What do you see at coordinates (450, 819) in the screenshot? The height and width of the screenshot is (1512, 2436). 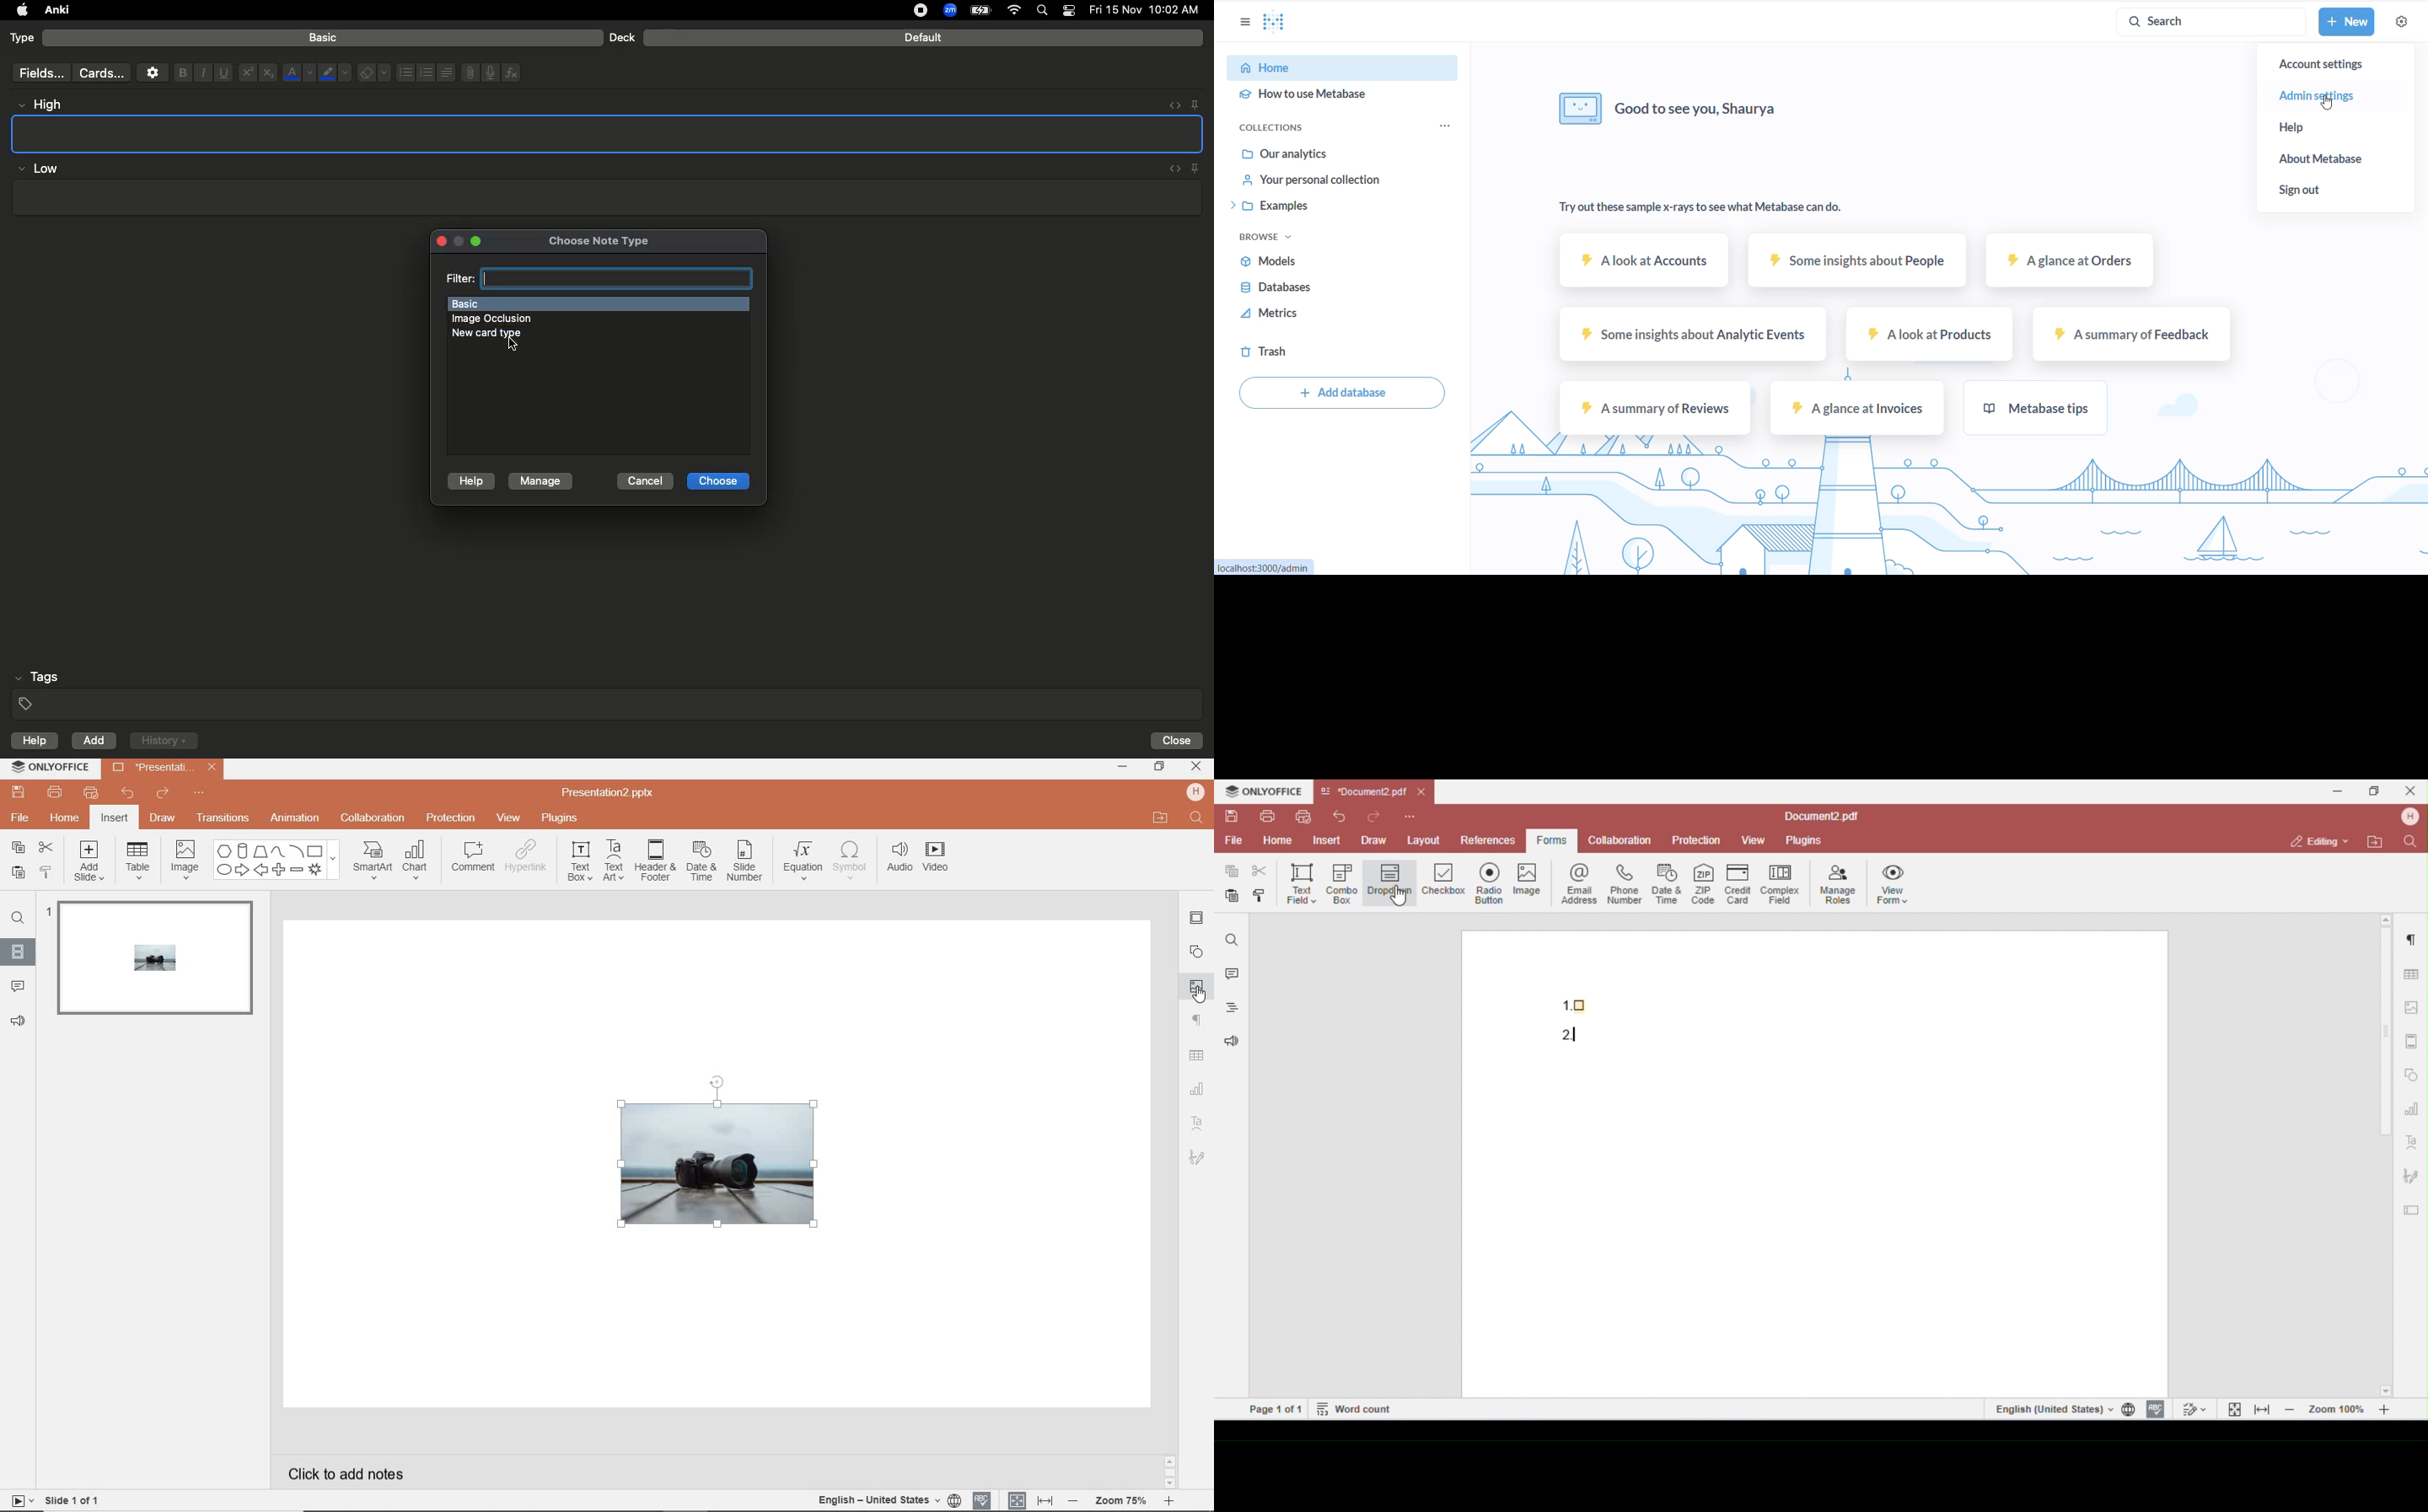 I see `protection` at bounding box center [450, 819].